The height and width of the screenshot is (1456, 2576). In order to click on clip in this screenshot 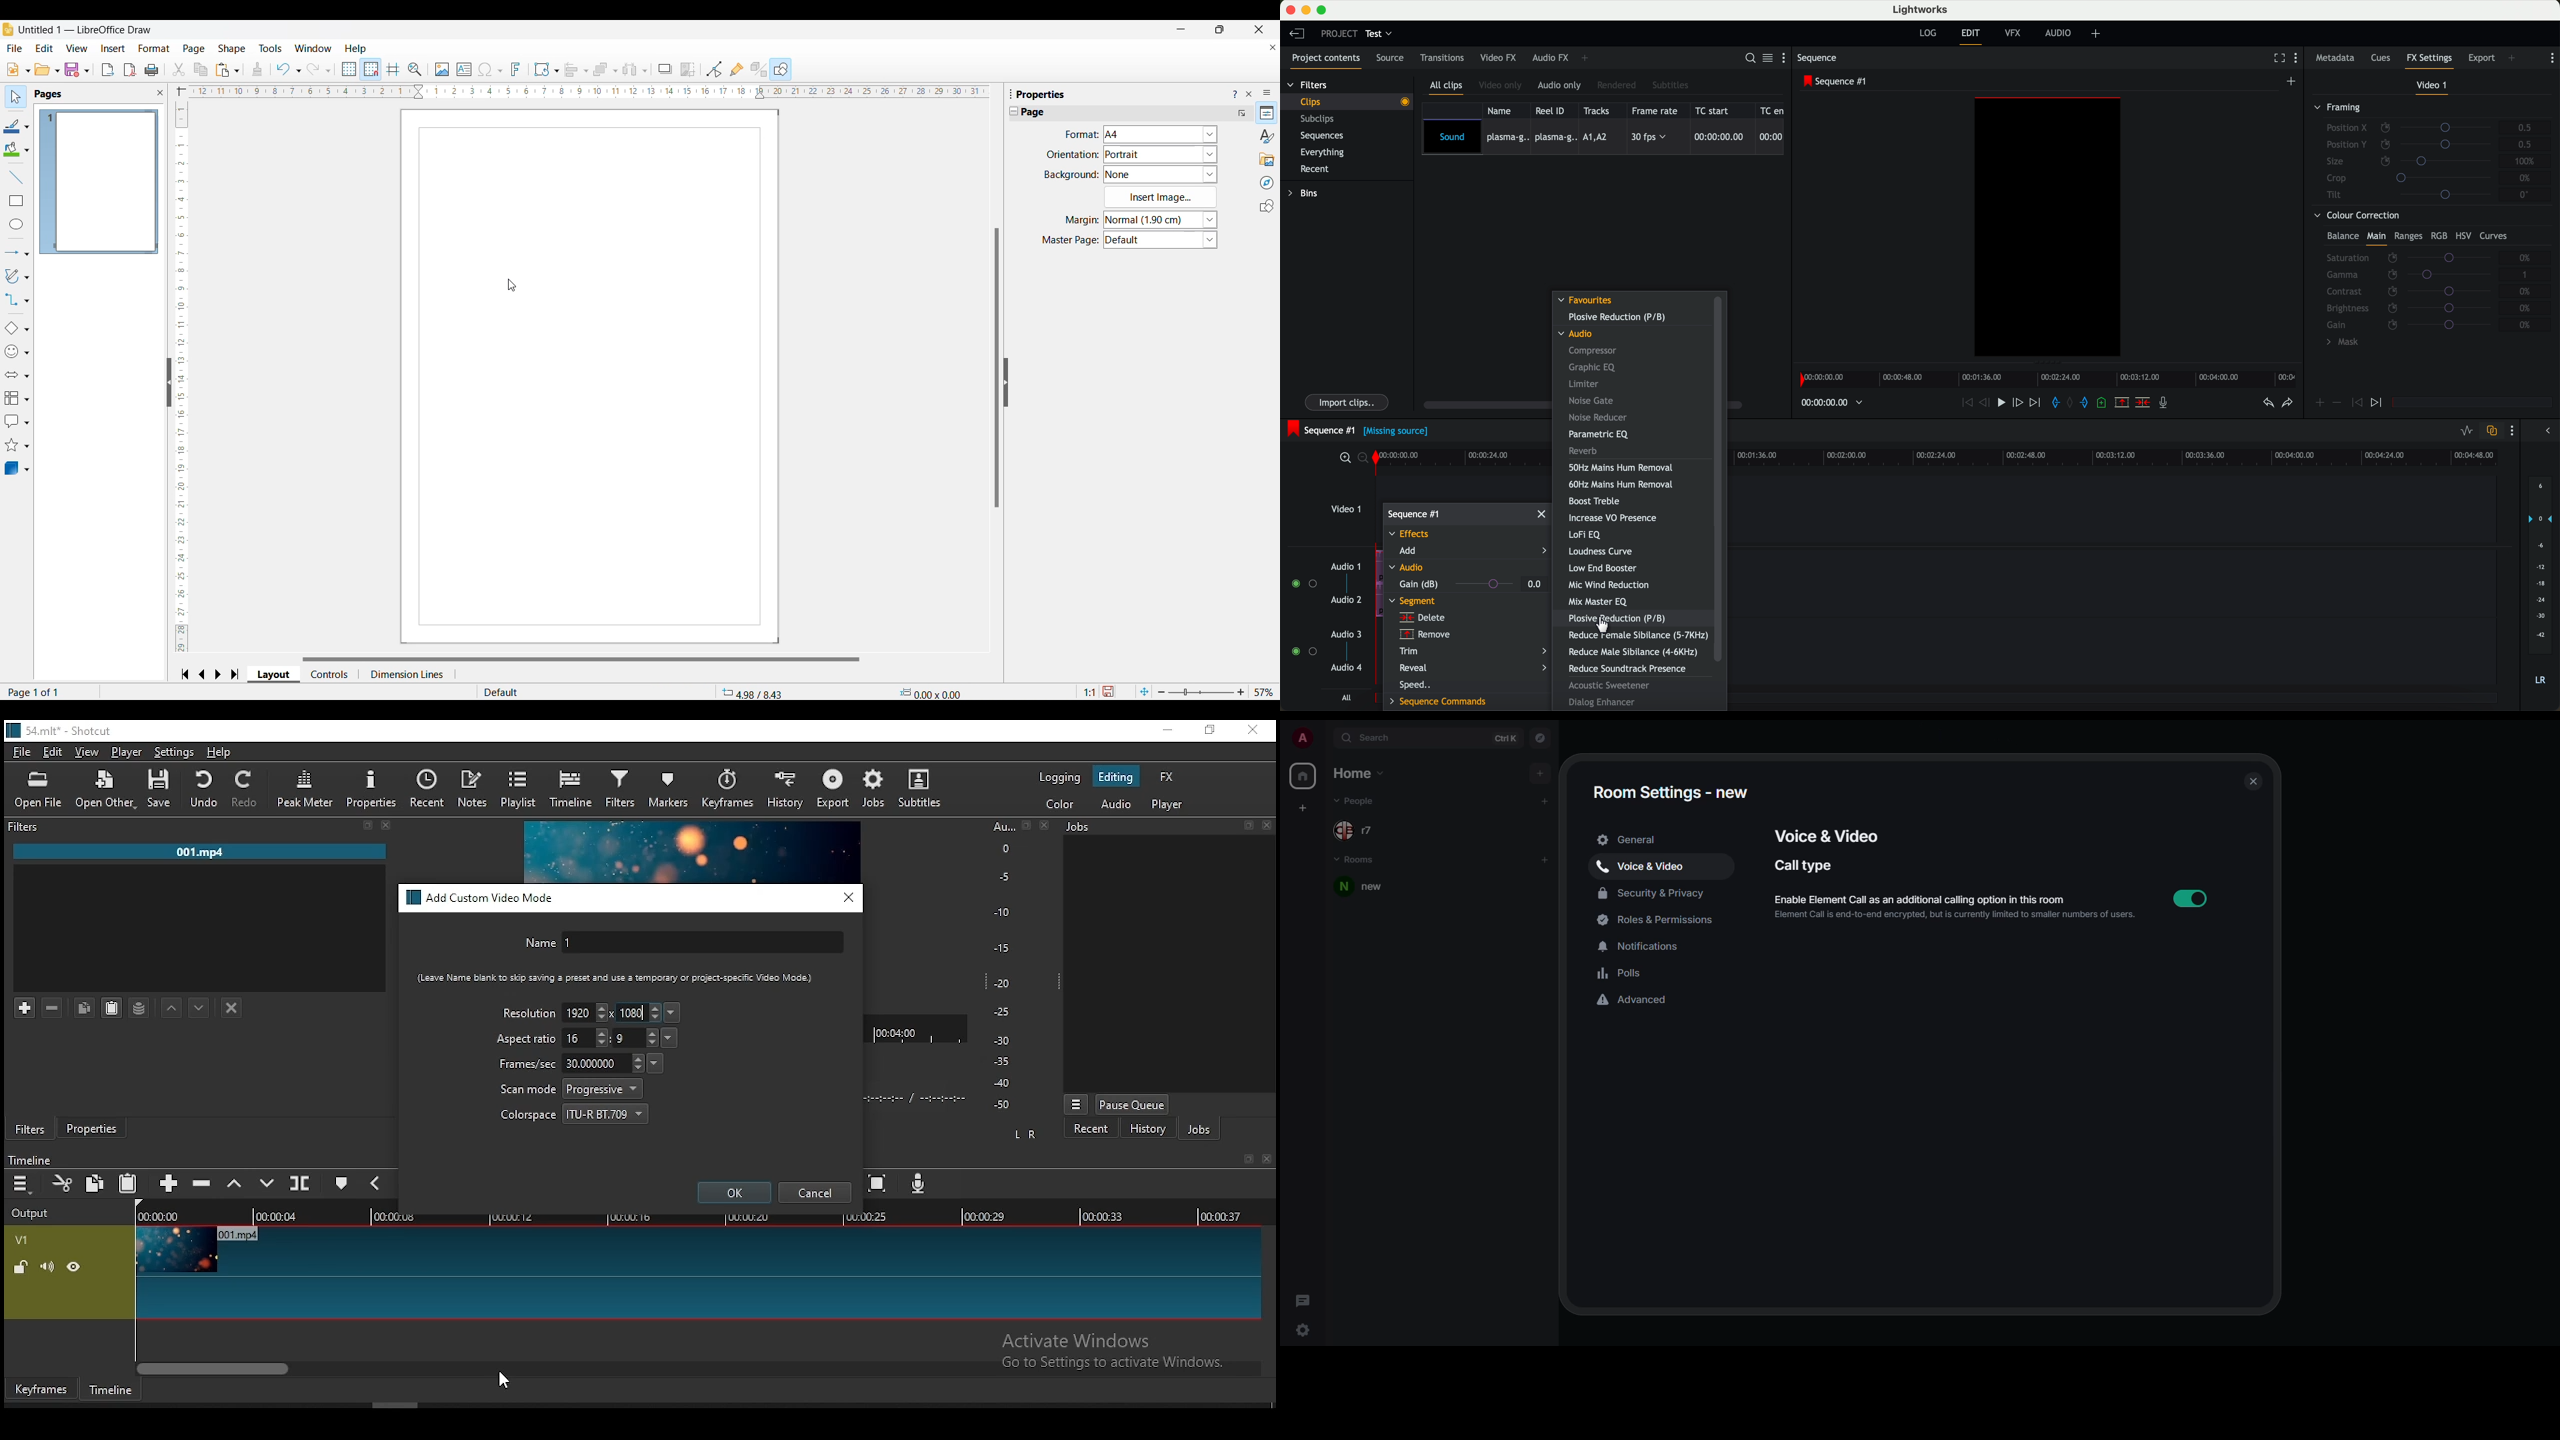, I will do `click(1353, 101)`.